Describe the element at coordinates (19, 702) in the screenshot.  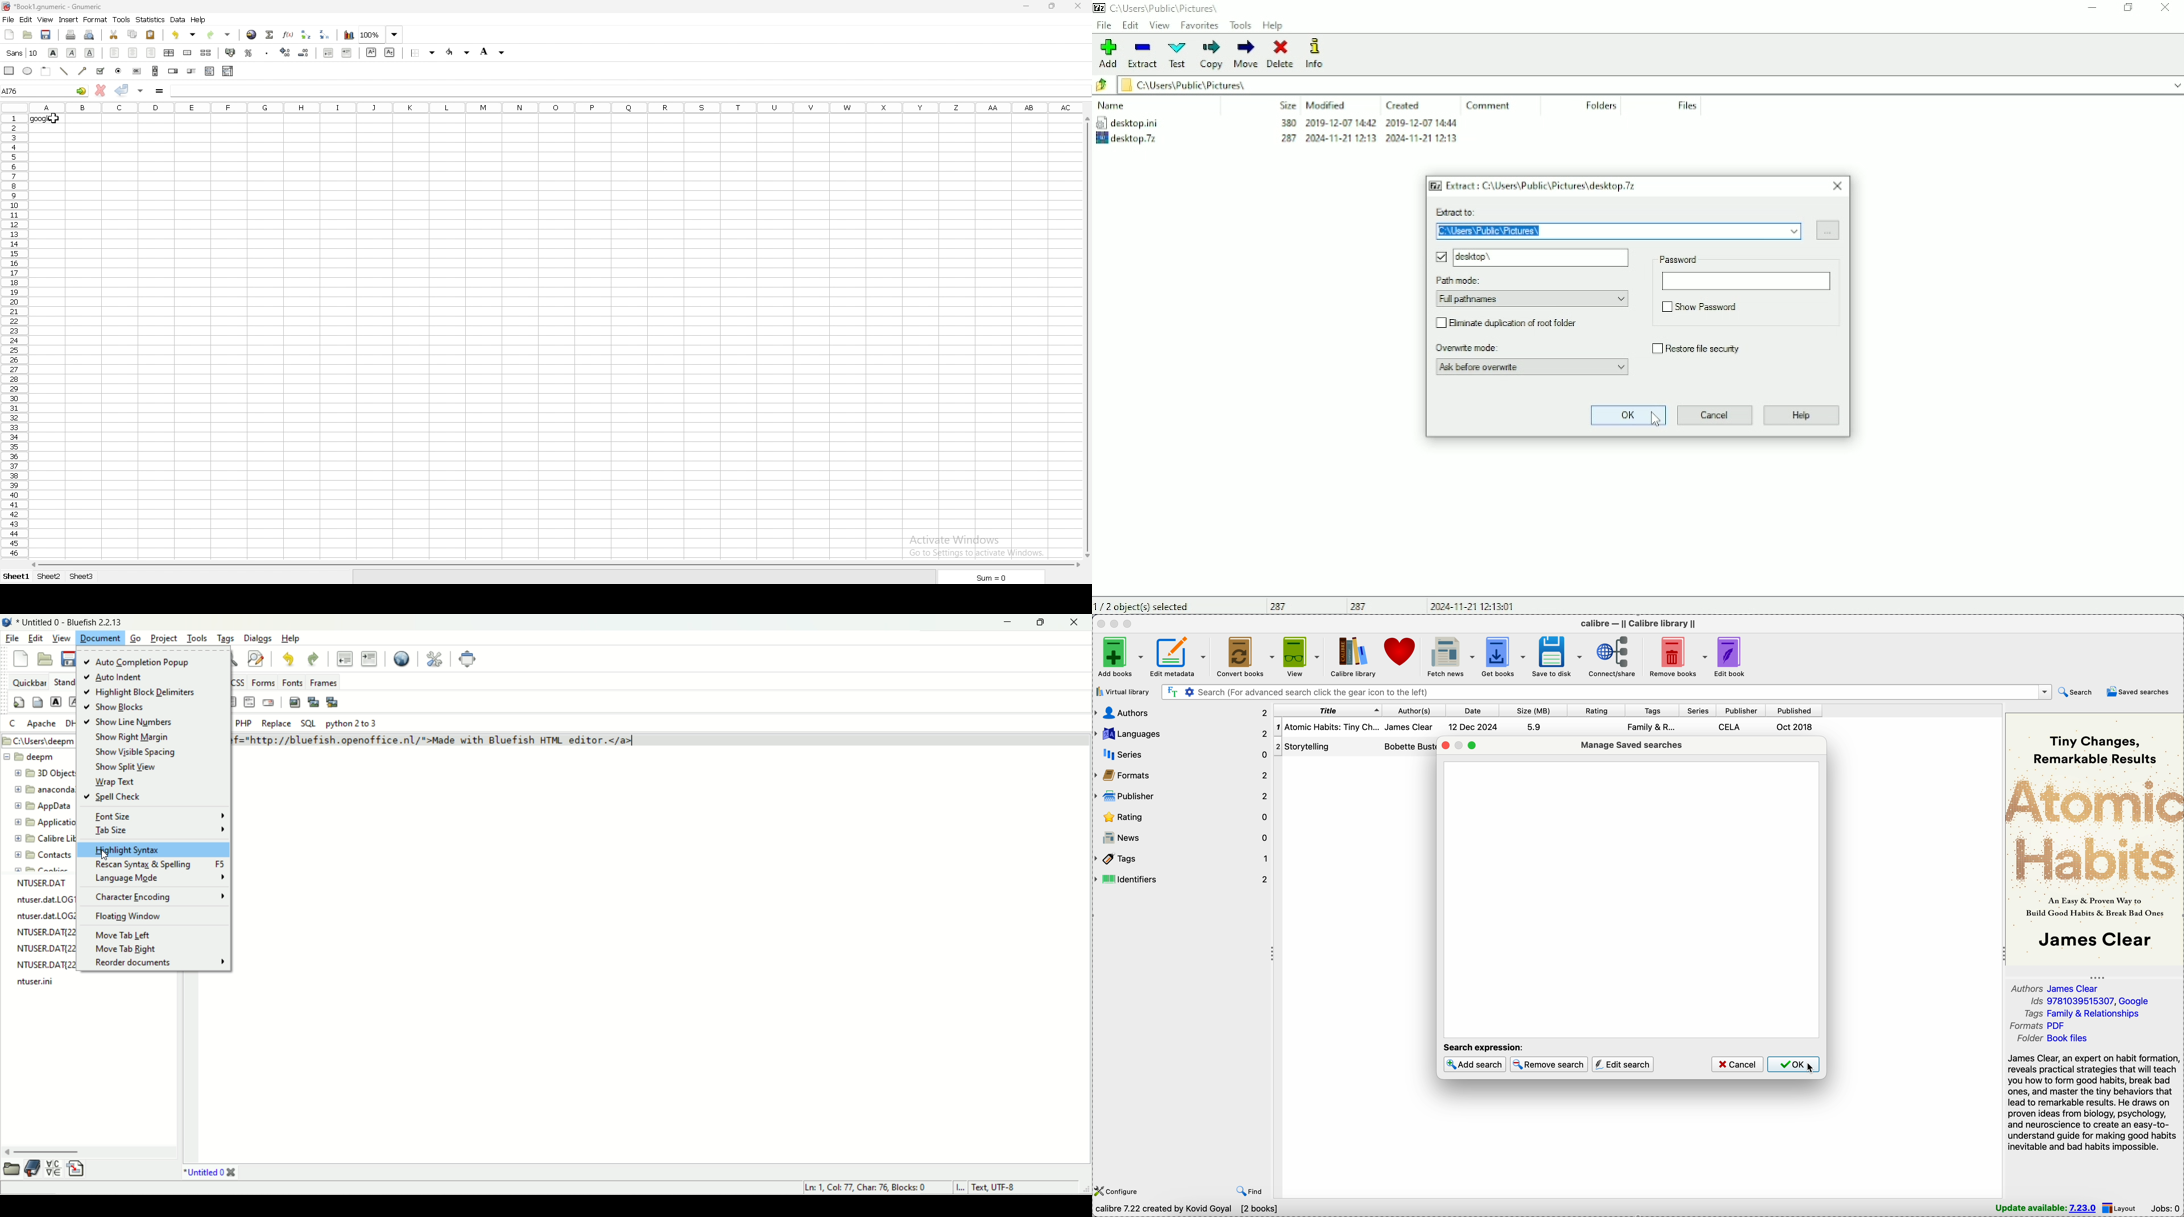
I see `quickstart` at that location.